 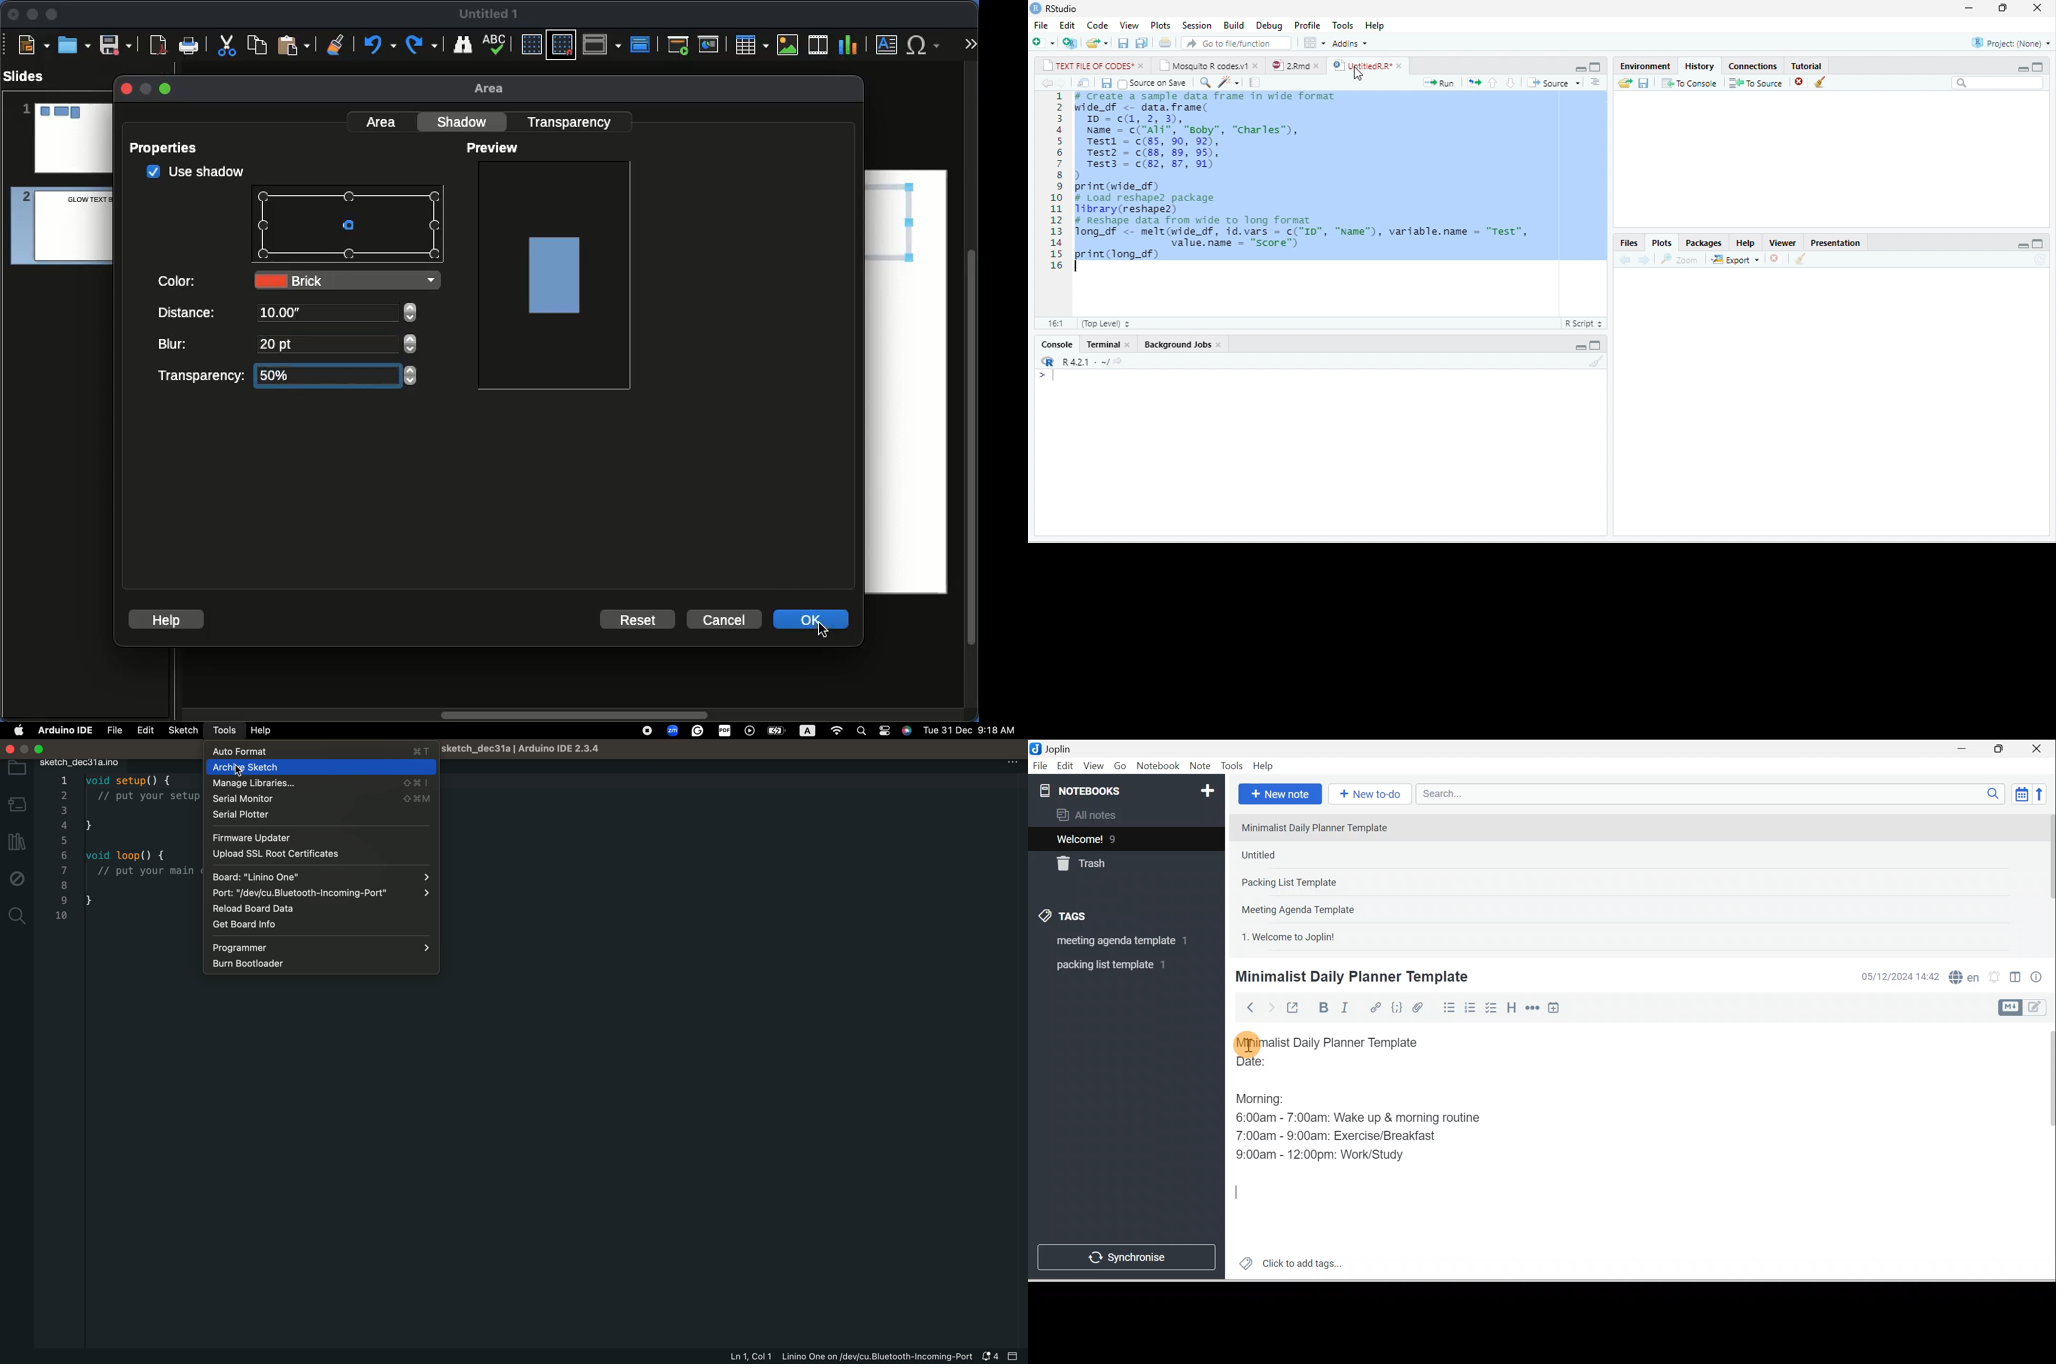 What do you see at coordinates (2015, 979) in the screenshot?
I see `Toggle editors` at bounding box center [2015, 979].